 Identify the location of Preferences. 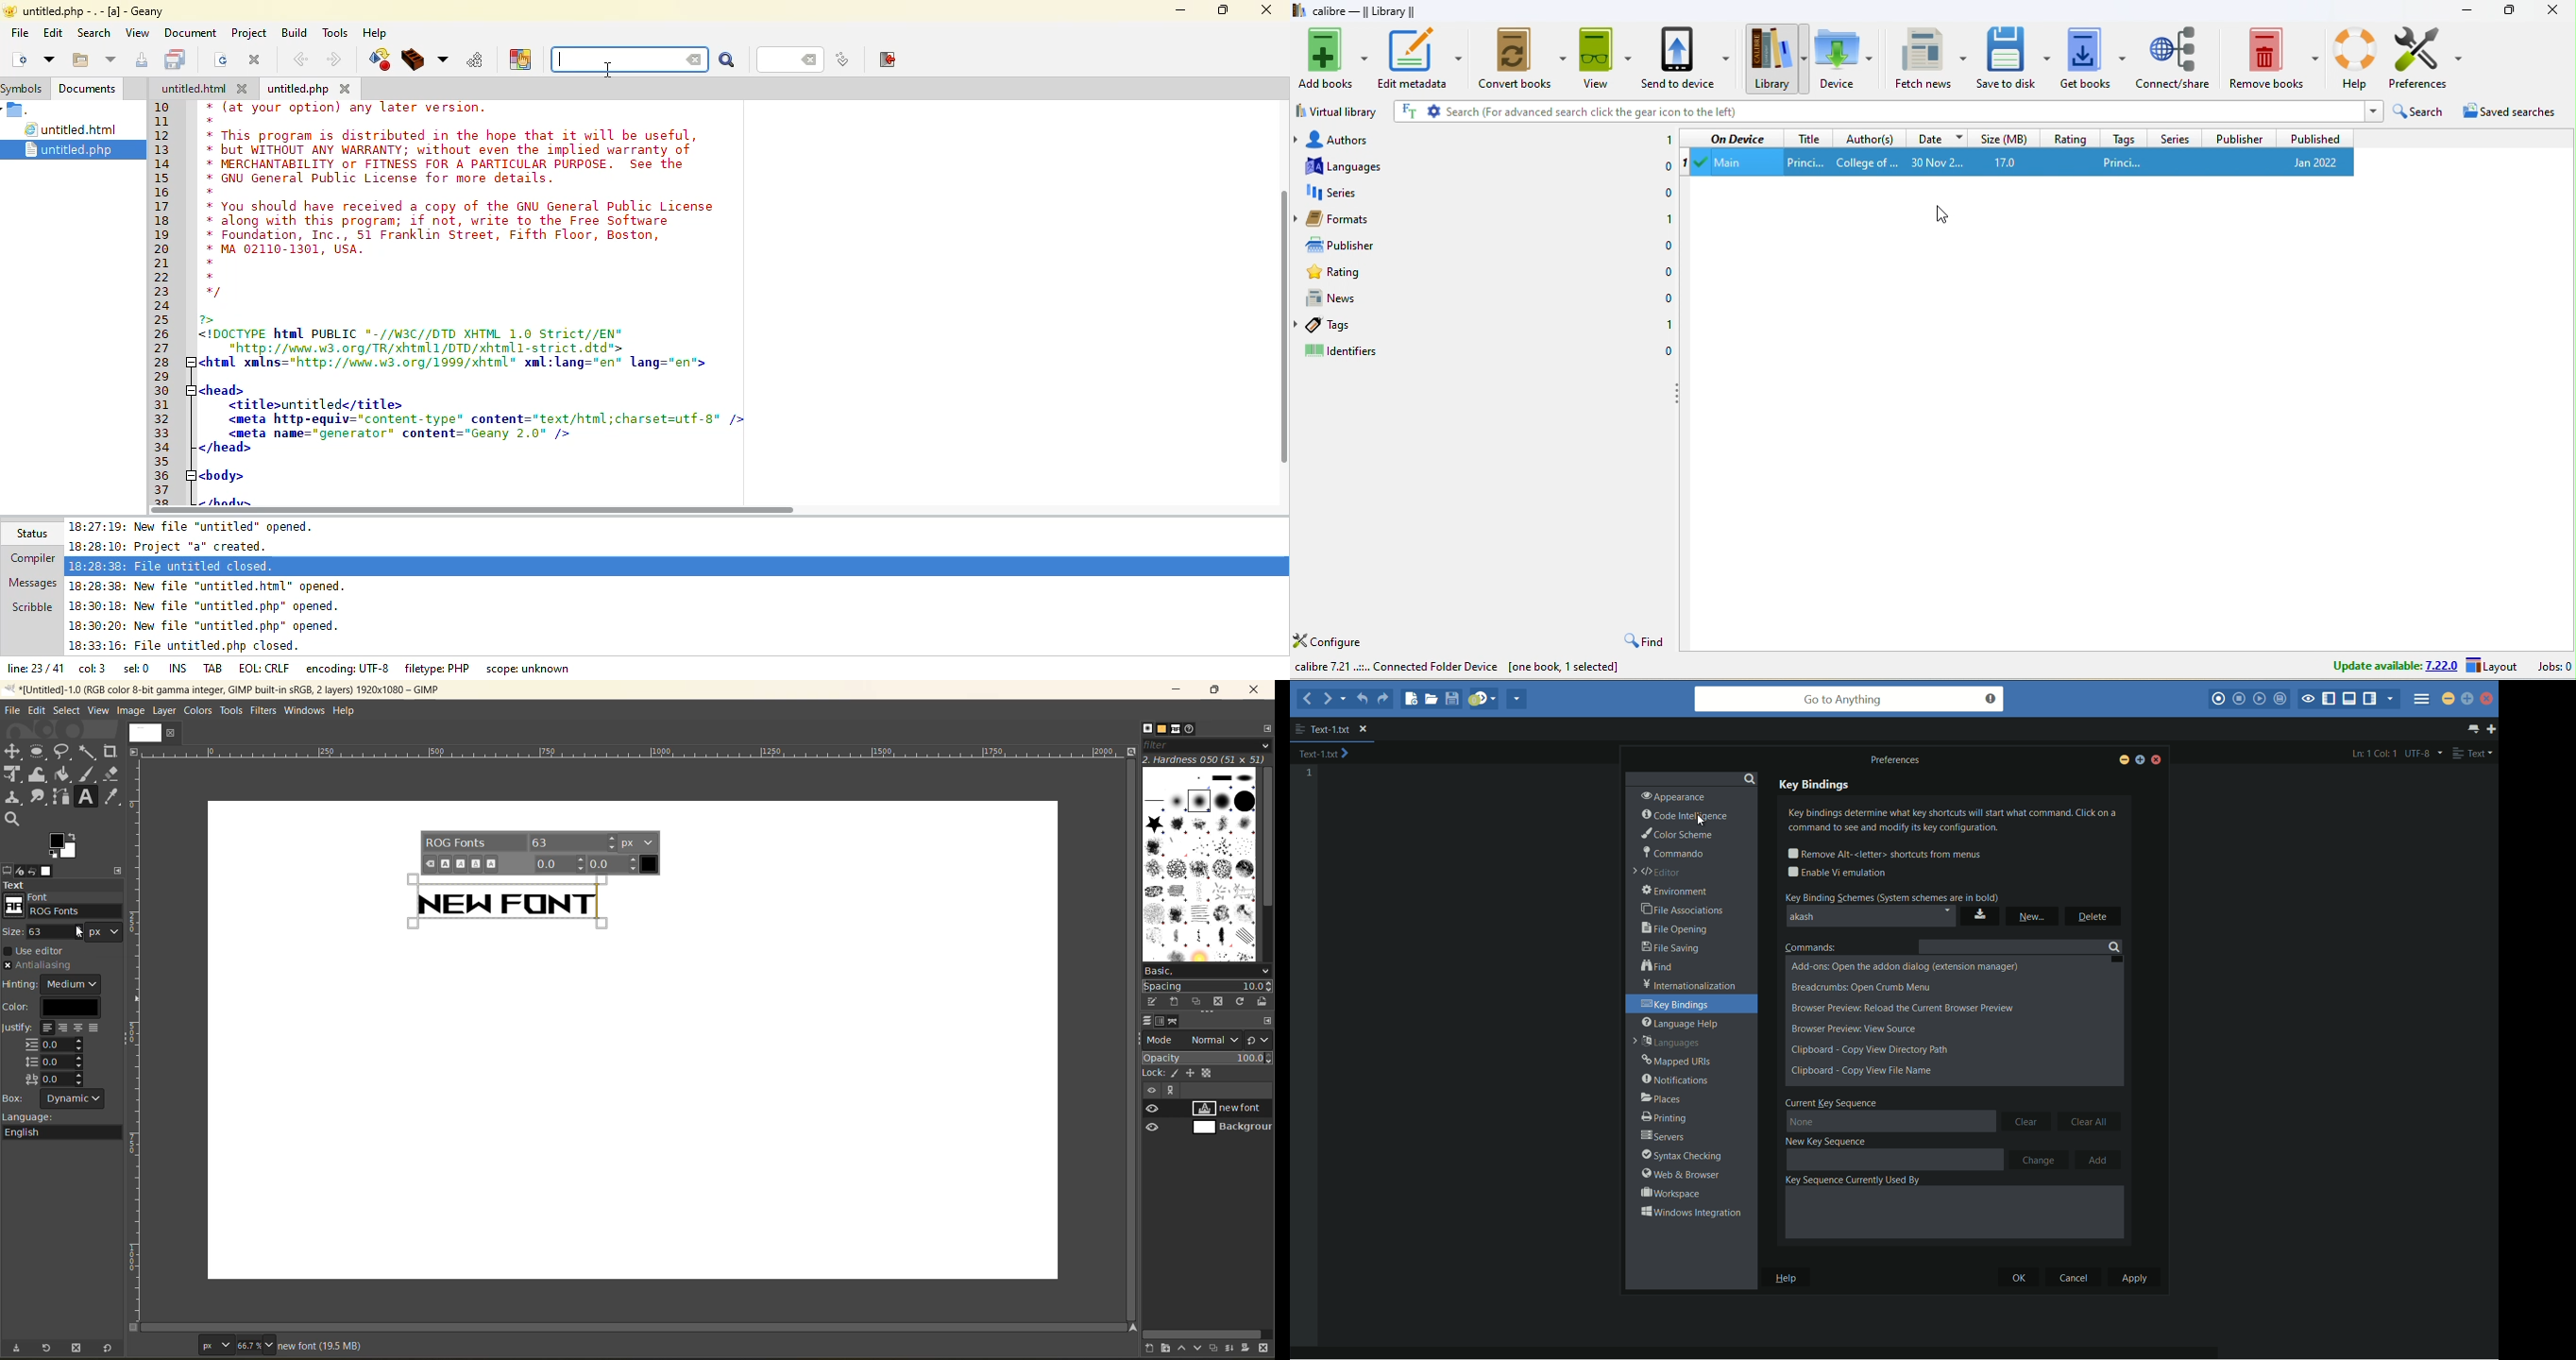
(1900, 759).